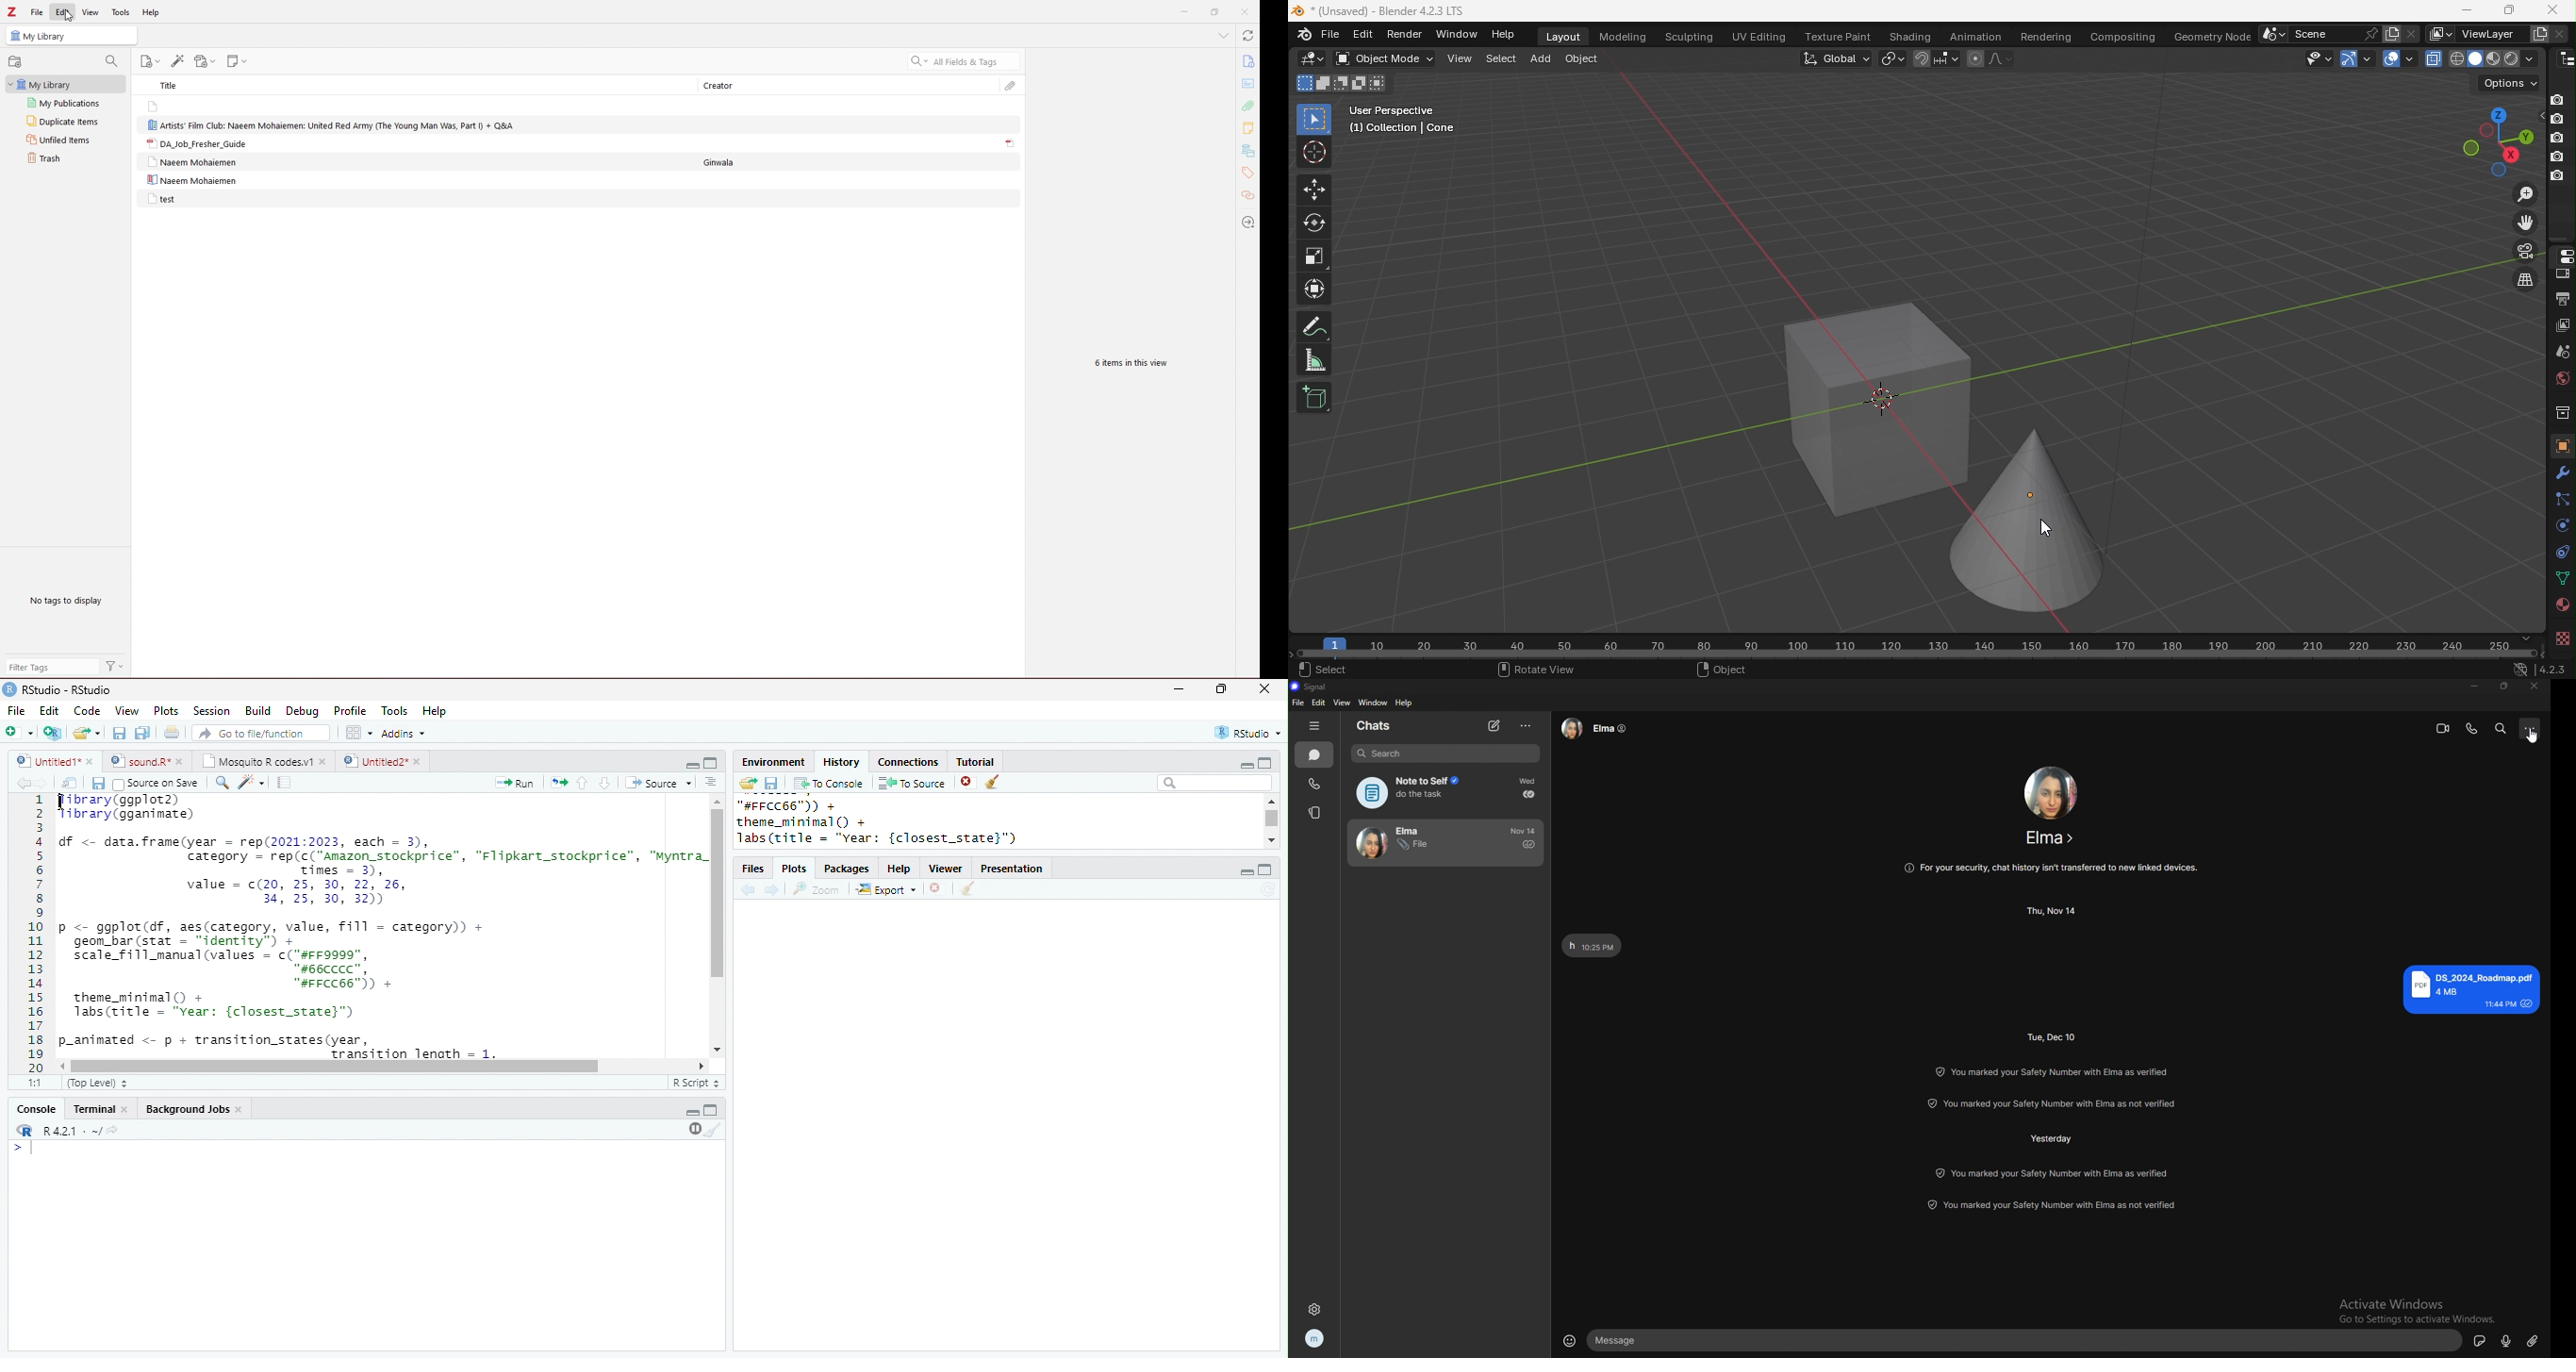 This screenshot has height=1372, width=2576. What do you see at coordinates (560, 782) in the screenshot?
I see `rerun` at bounding box center [560, 782].